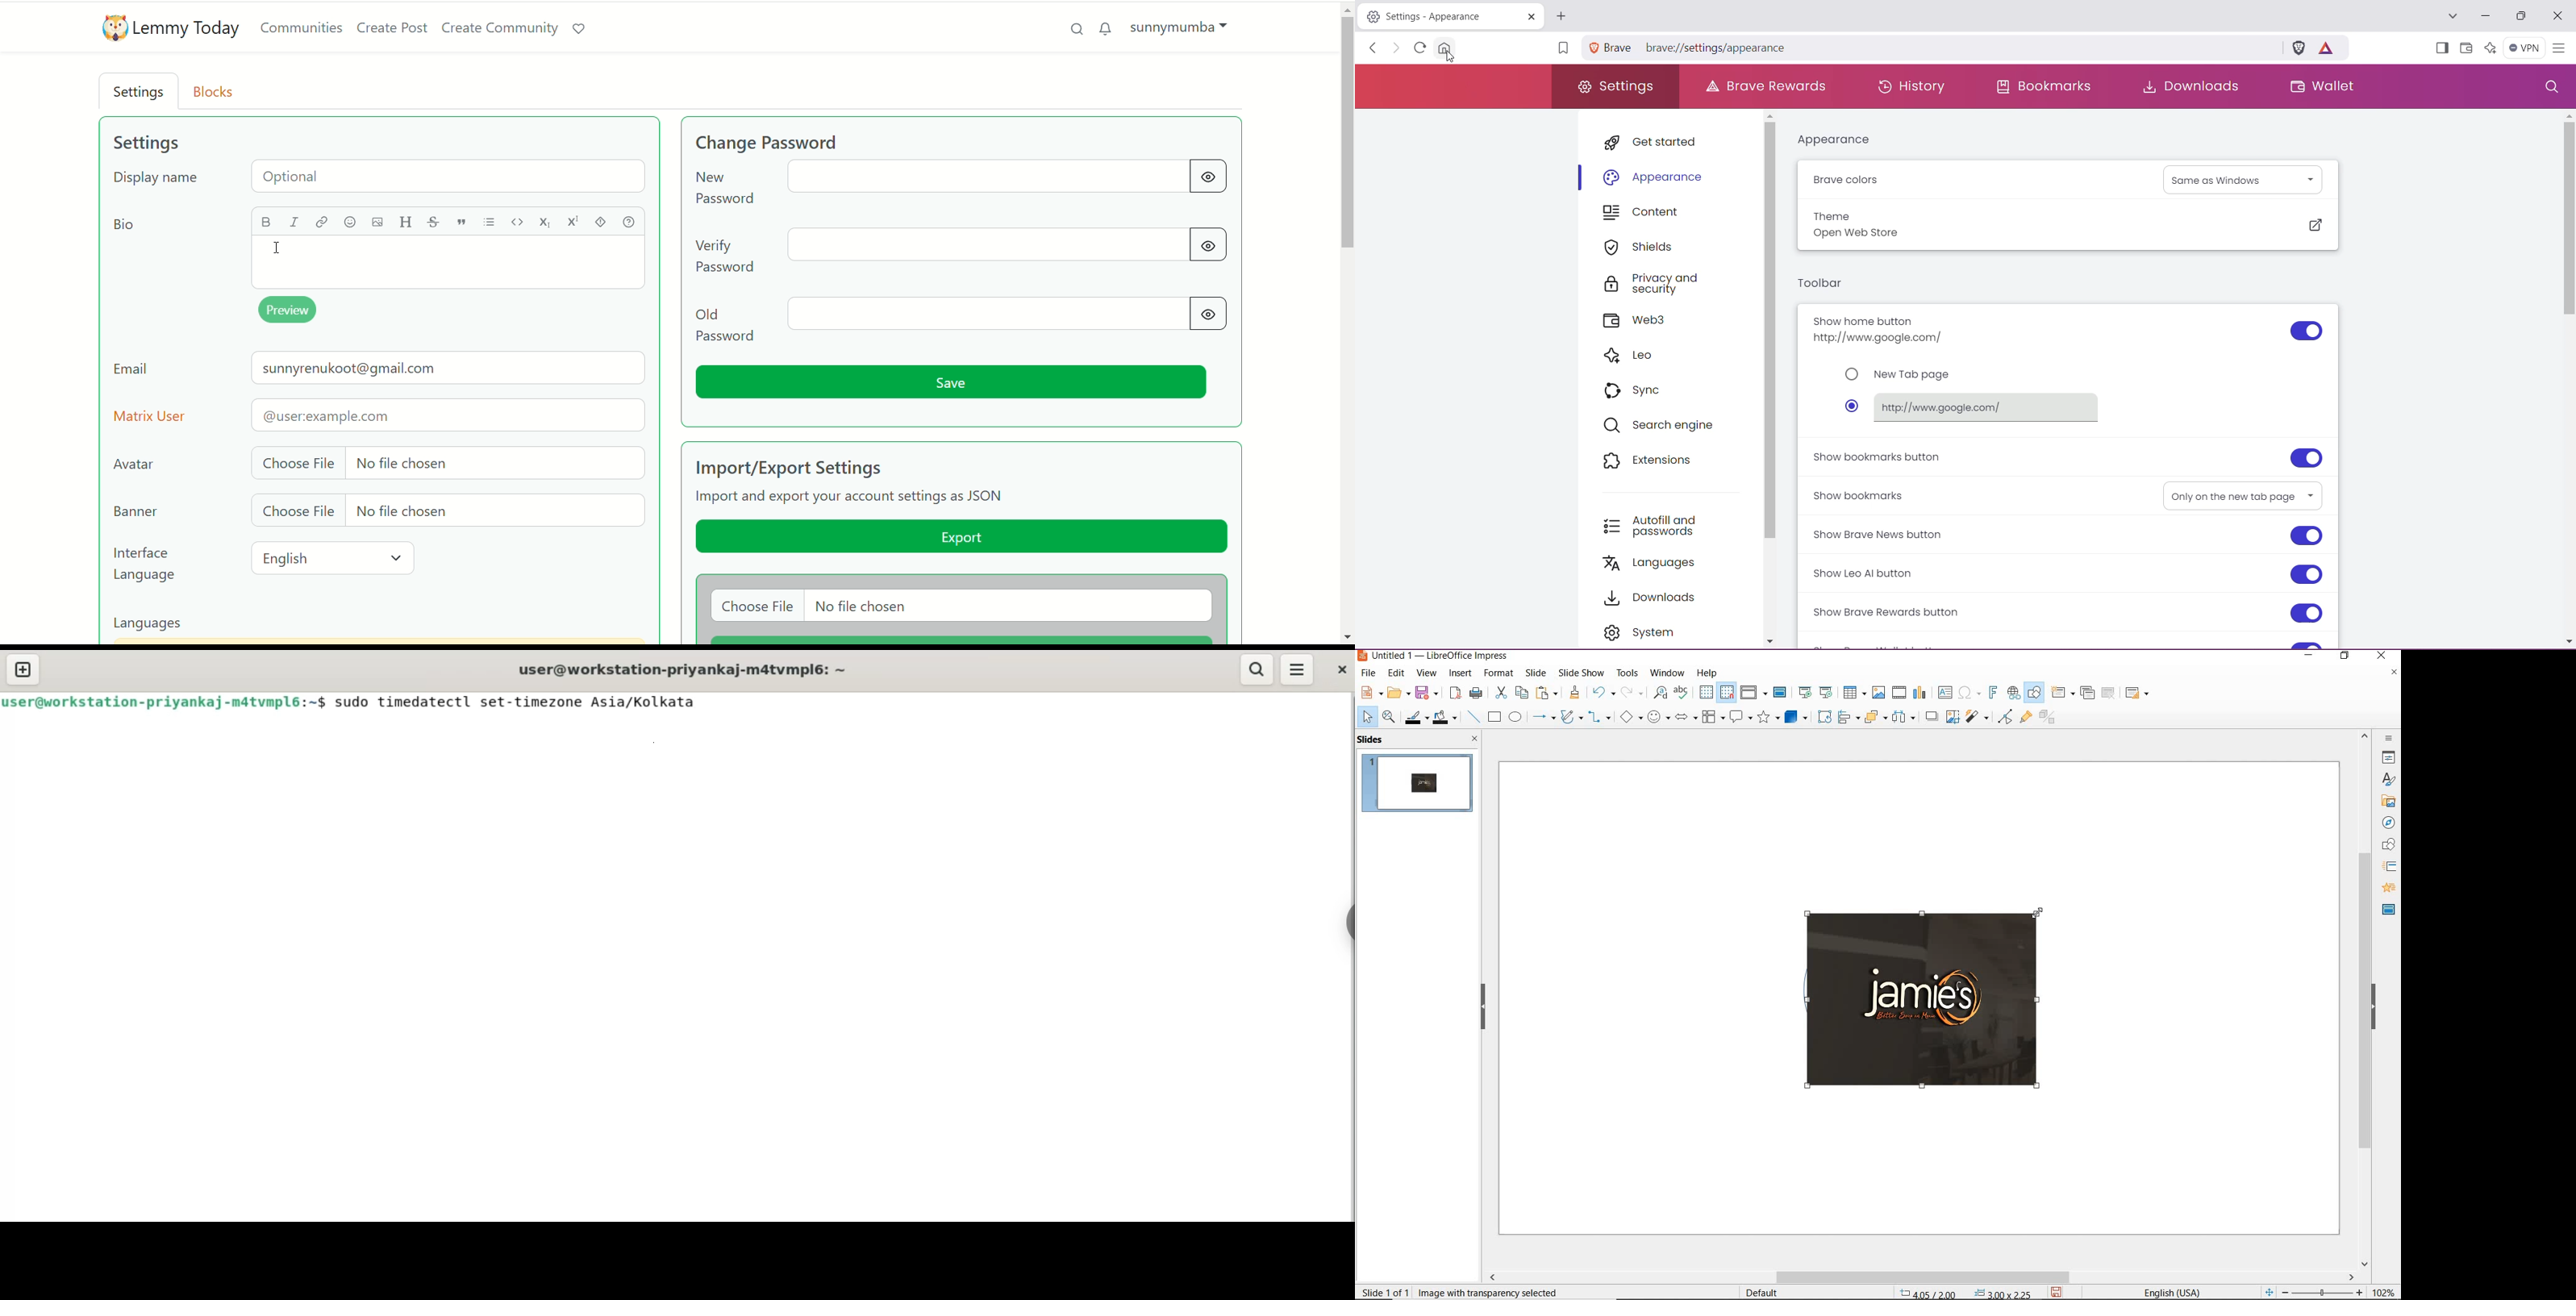 The height and width of the screenshot is (1316, 2576). What do you see at coordinates (1754, 694) in the screenshot?
I see `display views` at bounding box center [1754, 694].